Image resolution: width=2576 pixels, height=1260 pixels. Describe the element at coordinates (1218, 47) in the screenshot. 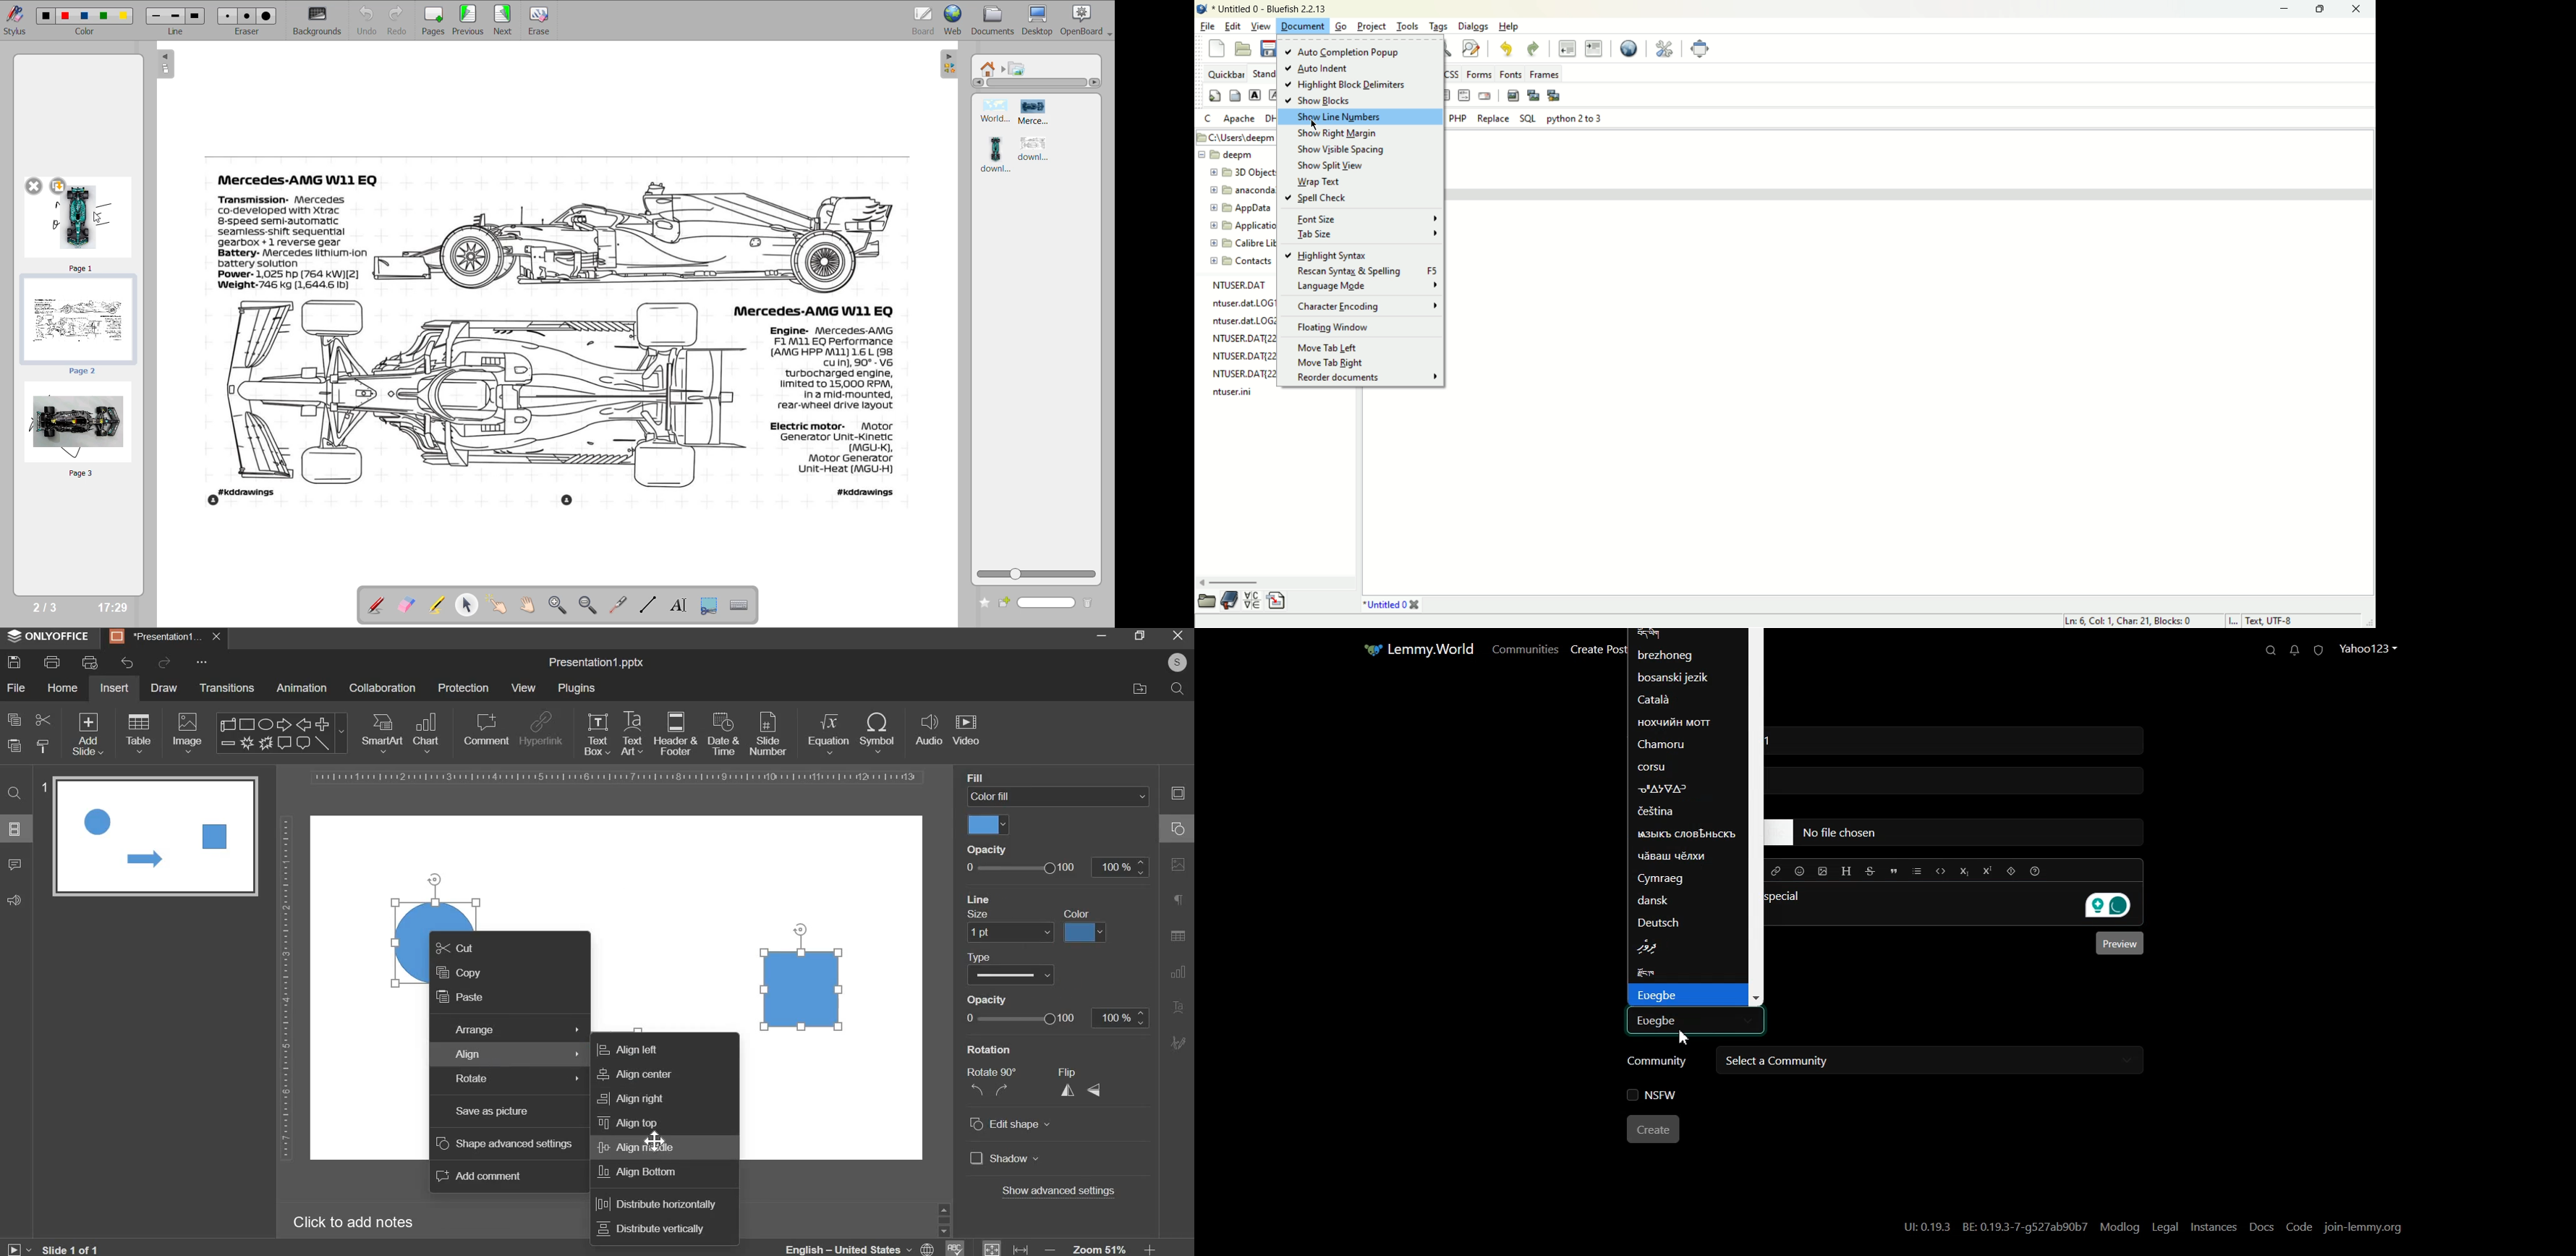

I see `new` at that location.